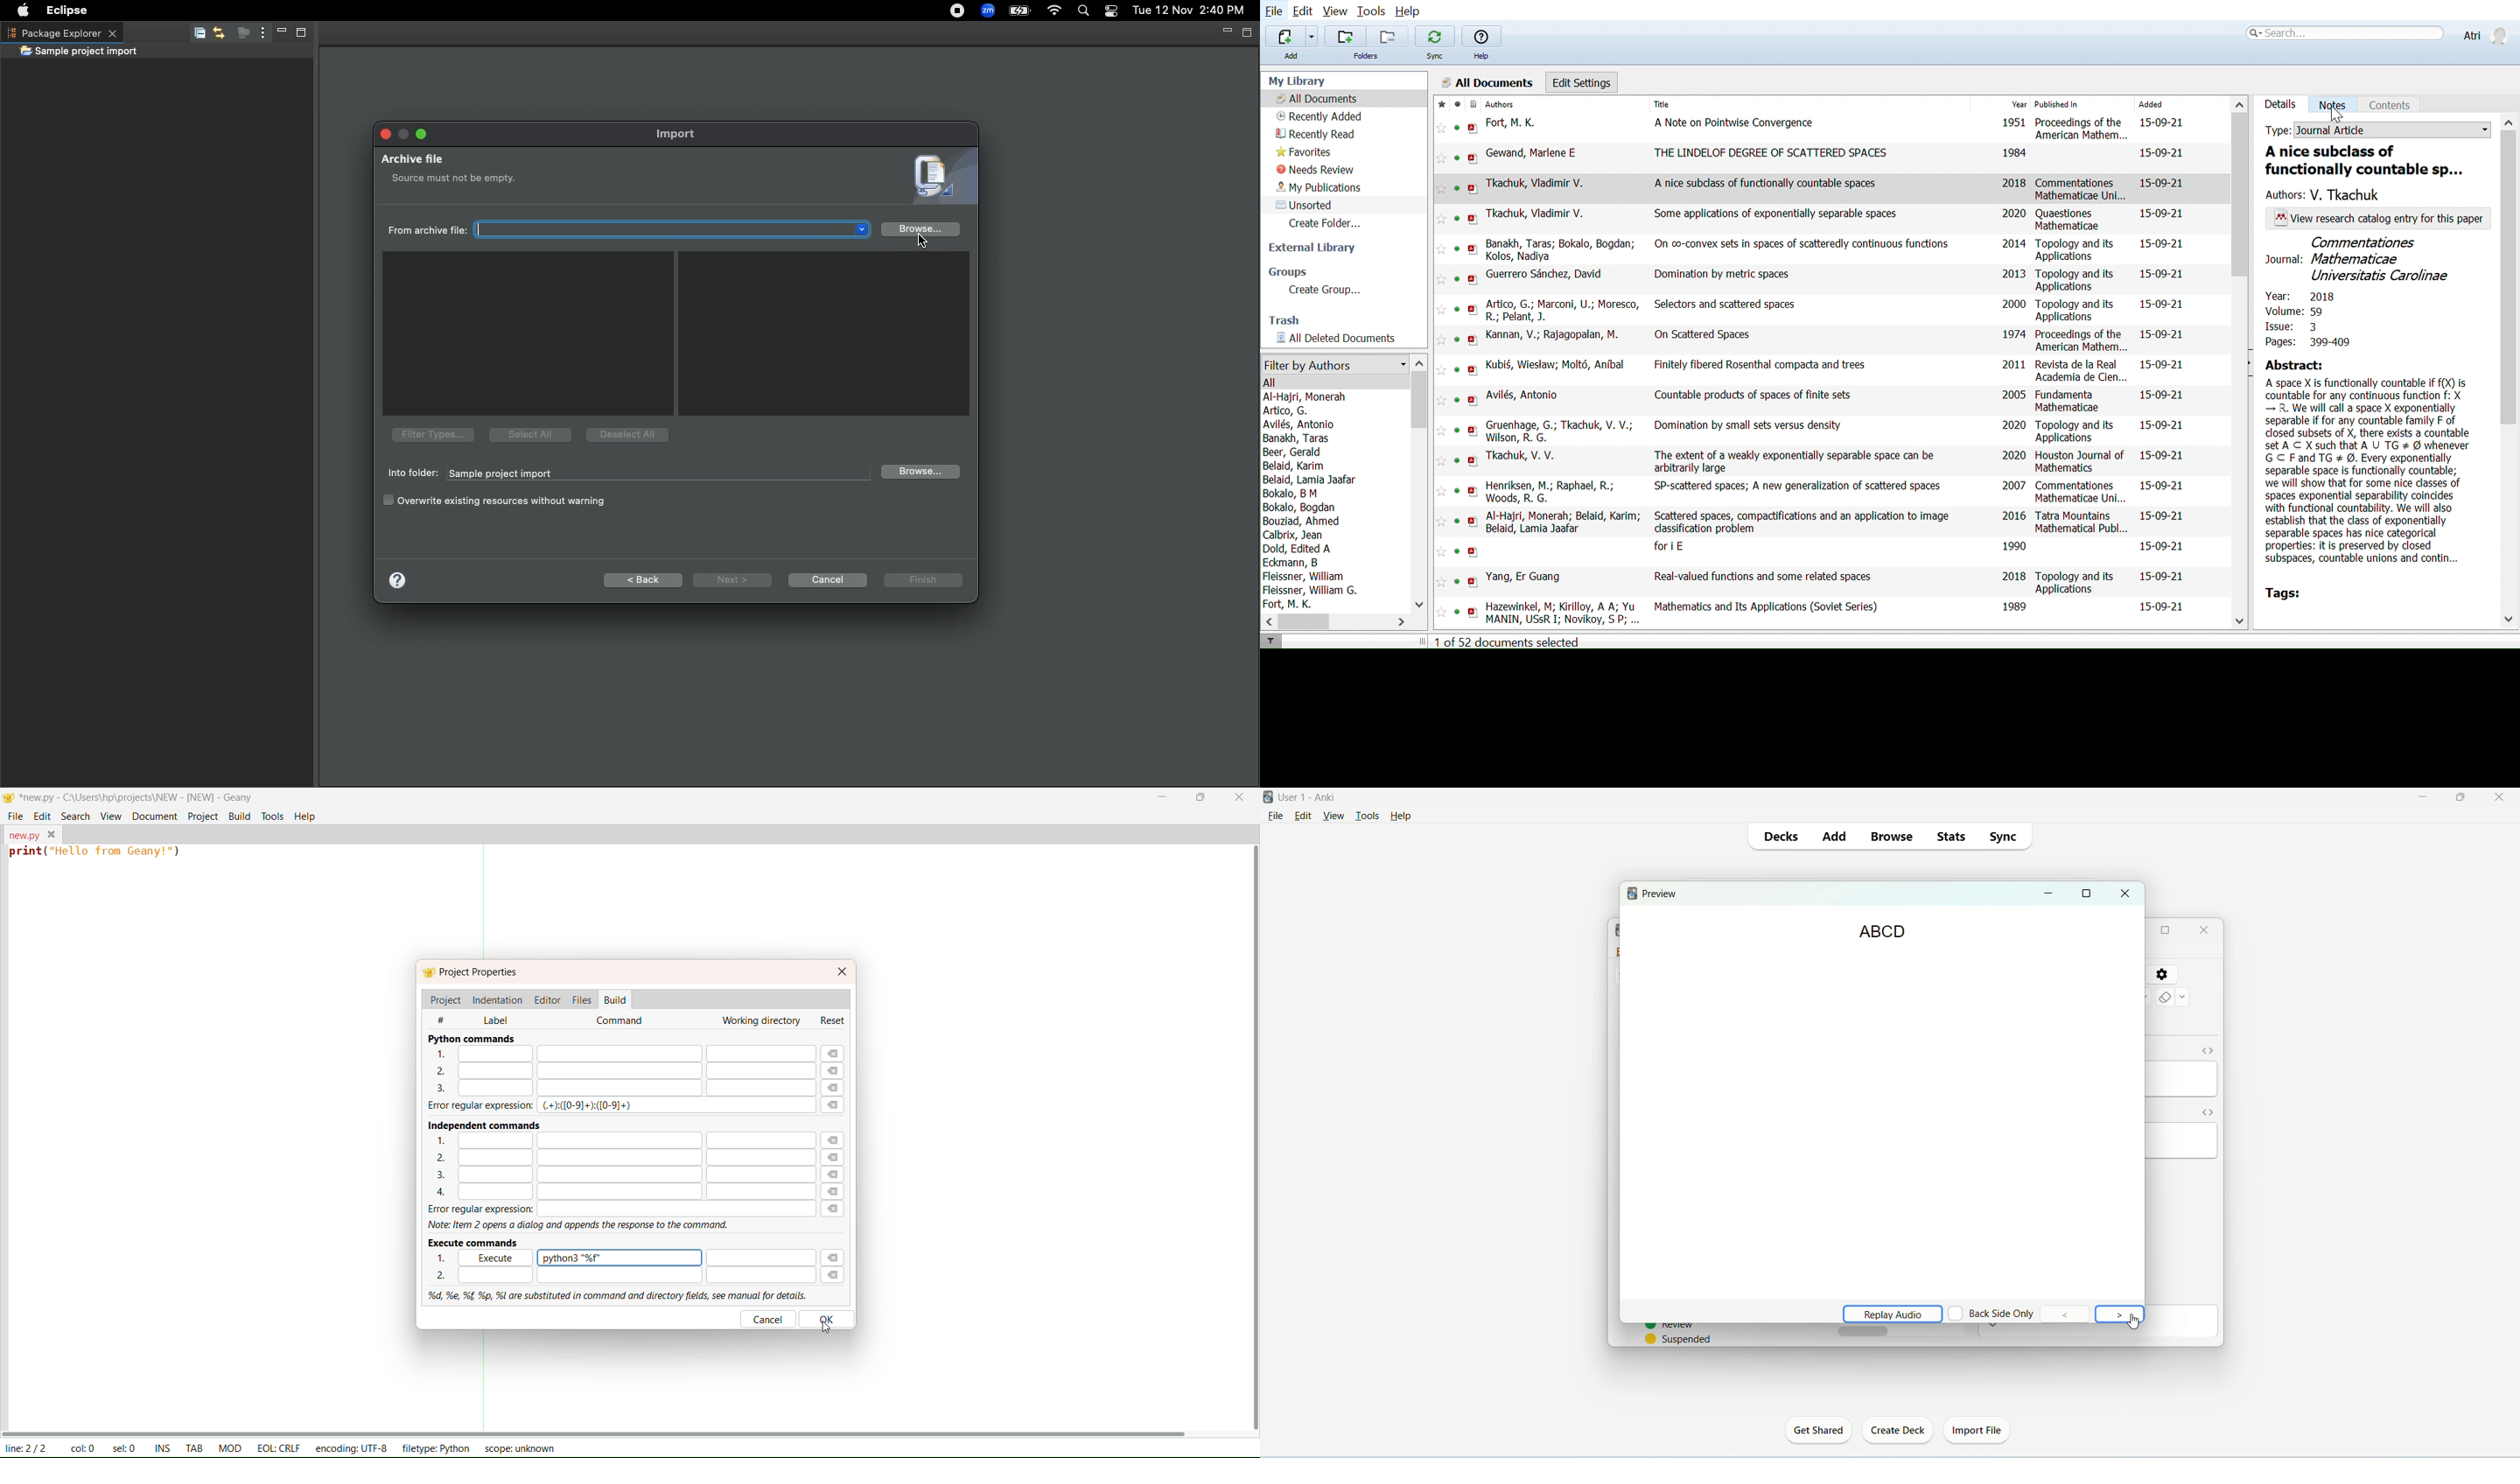 This screenshot has height=1484, width=2520. I want to click on Archive file source must not be empty, so click(448, 173).